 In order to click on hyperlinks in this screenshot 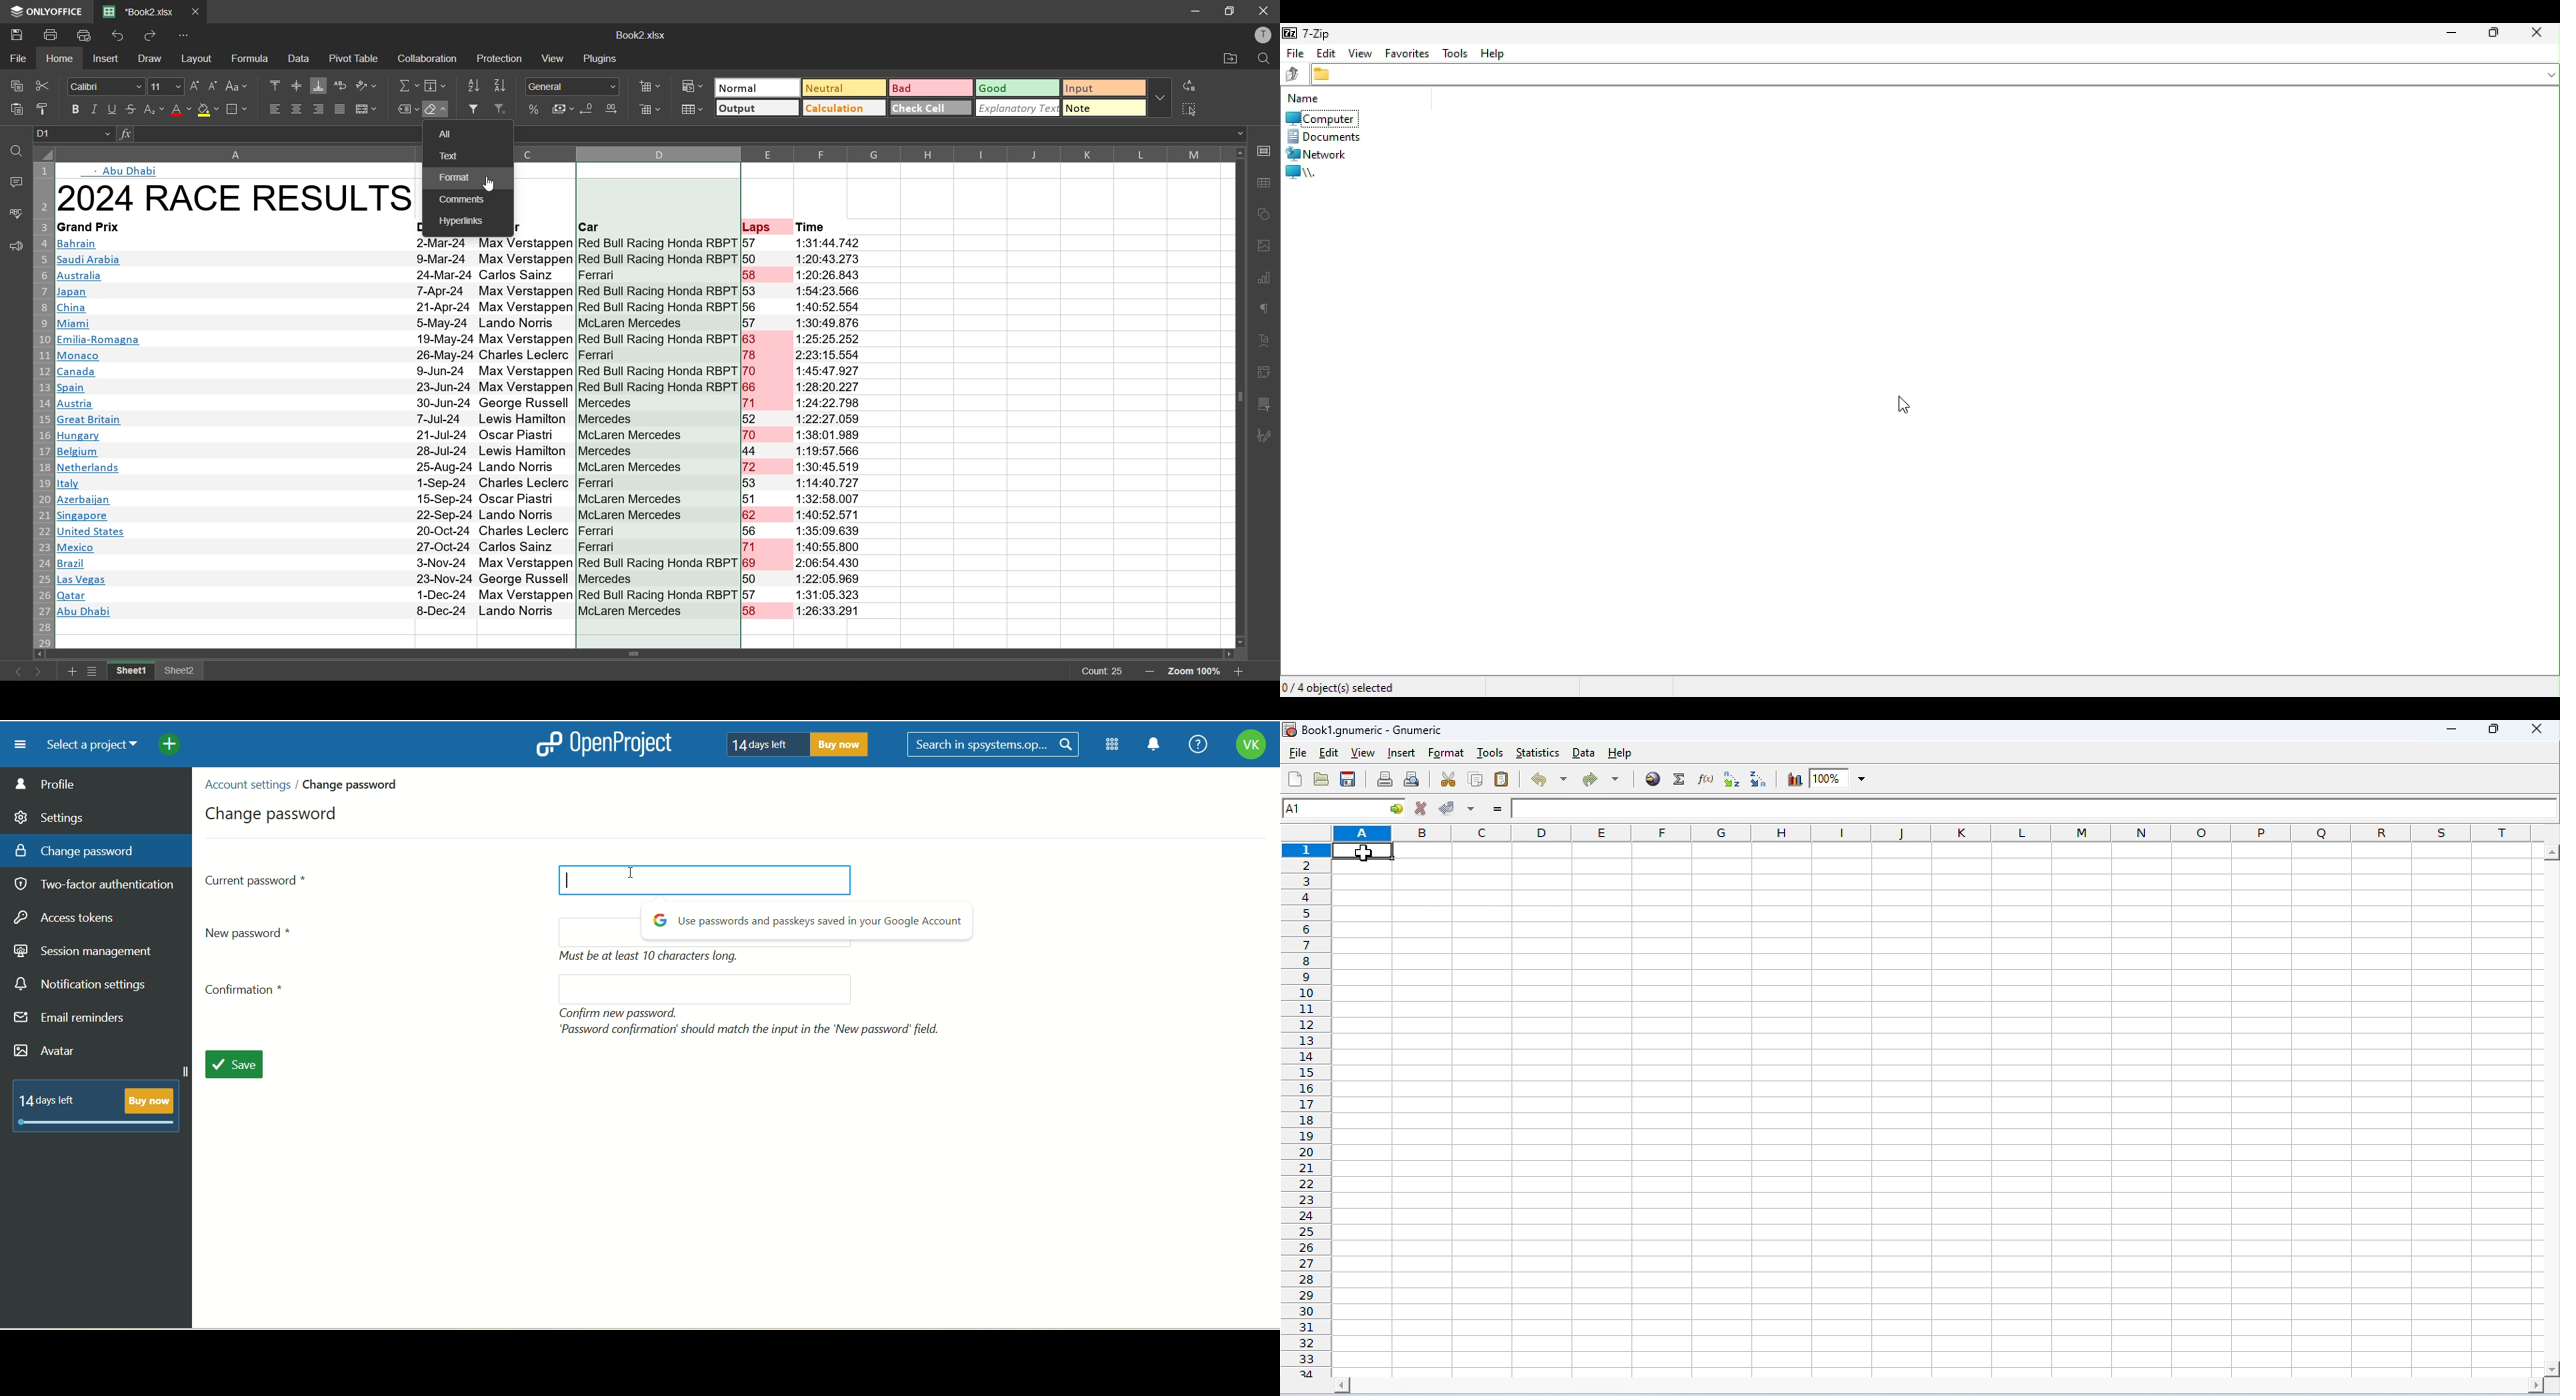, I will do `click(463, 222)`.